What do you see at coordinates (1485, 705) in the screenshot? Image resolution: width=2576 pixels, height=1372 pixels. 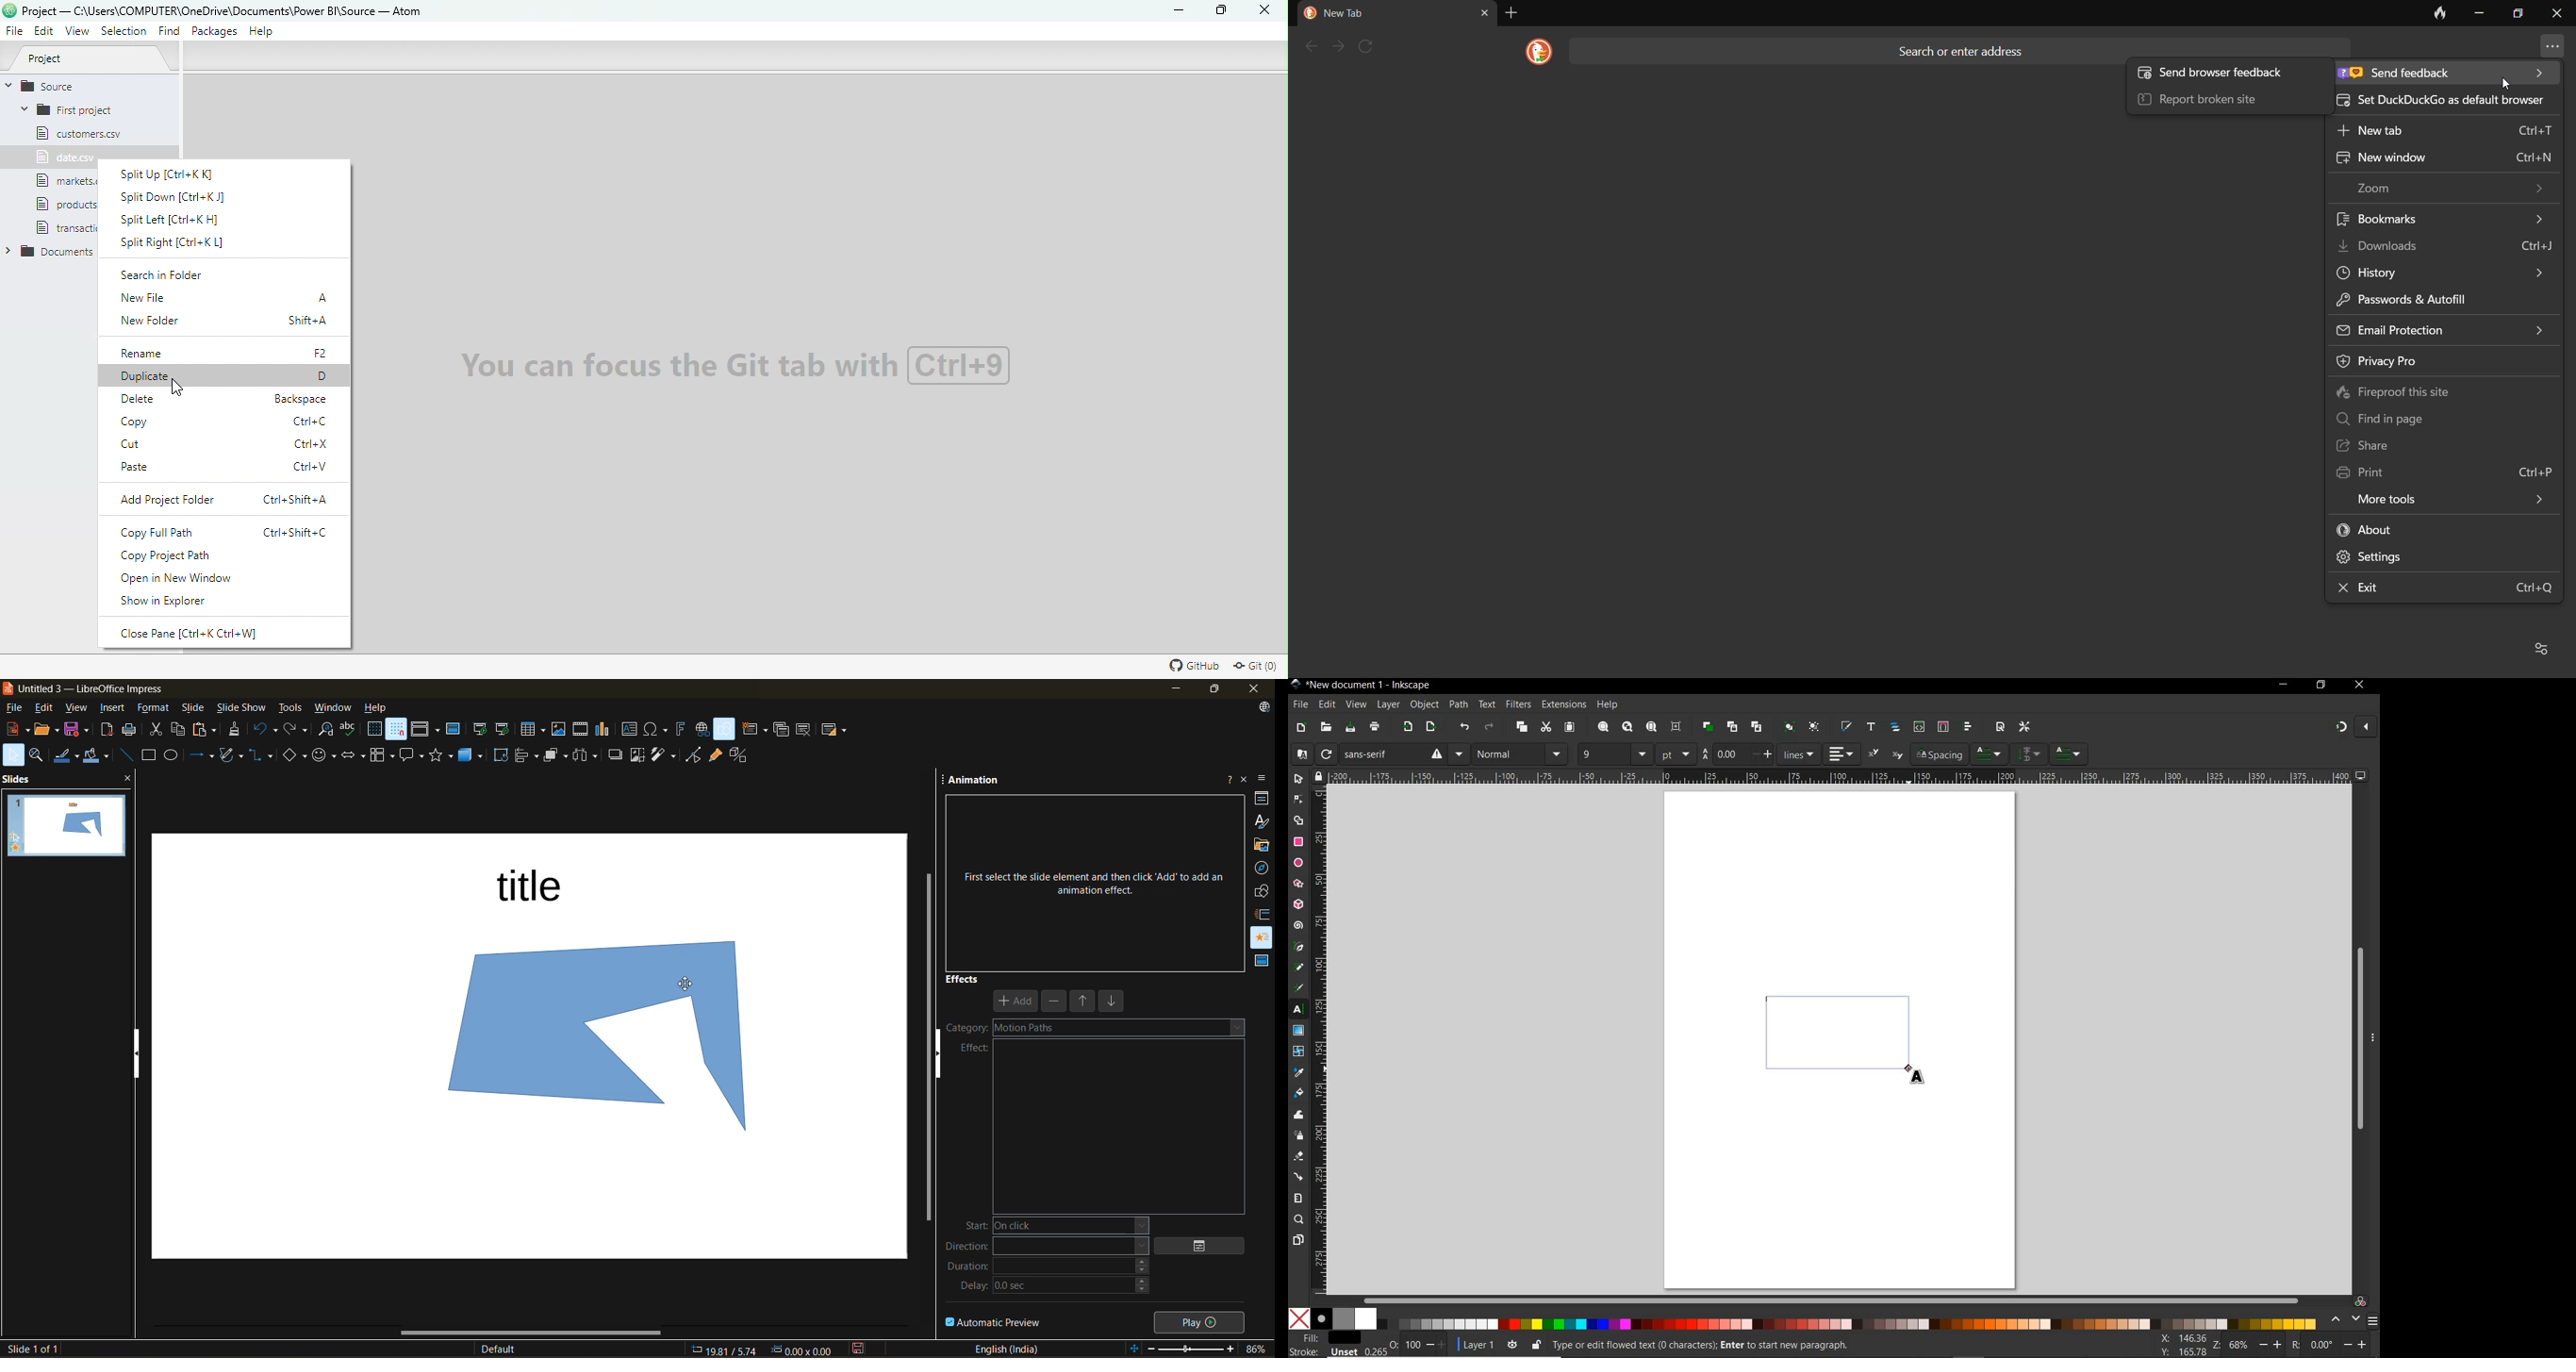 I see `text` at bounding box center [1485, 705].